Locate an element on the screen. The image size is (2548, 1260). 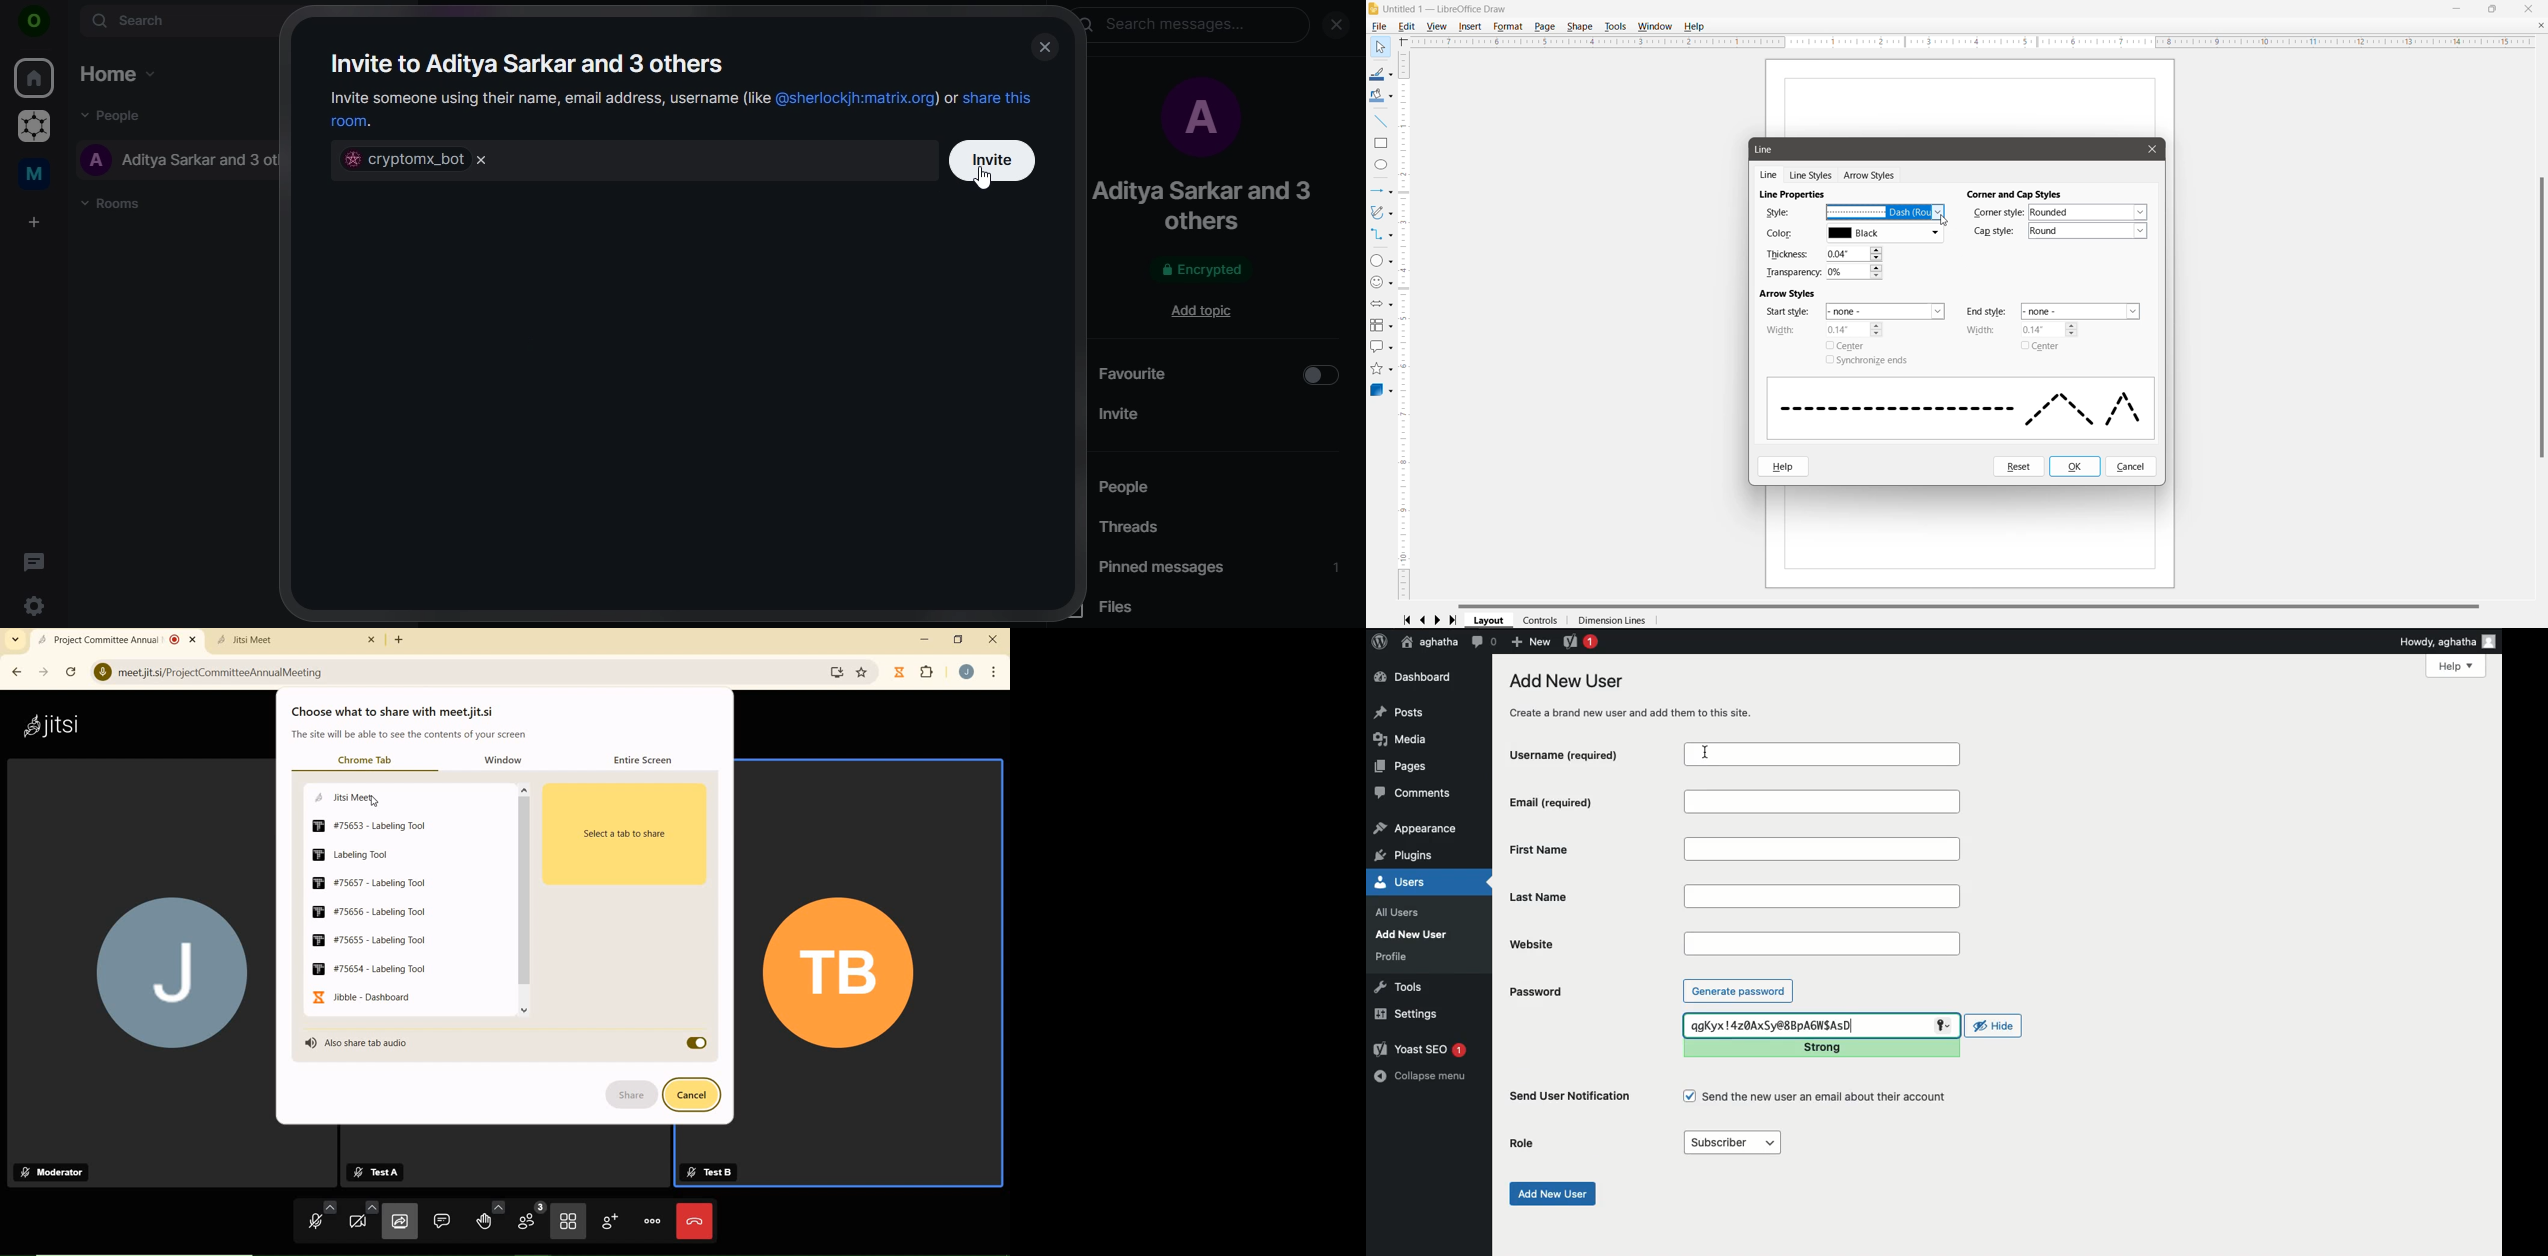
3D Objects is located at coordinates (1381, 389).